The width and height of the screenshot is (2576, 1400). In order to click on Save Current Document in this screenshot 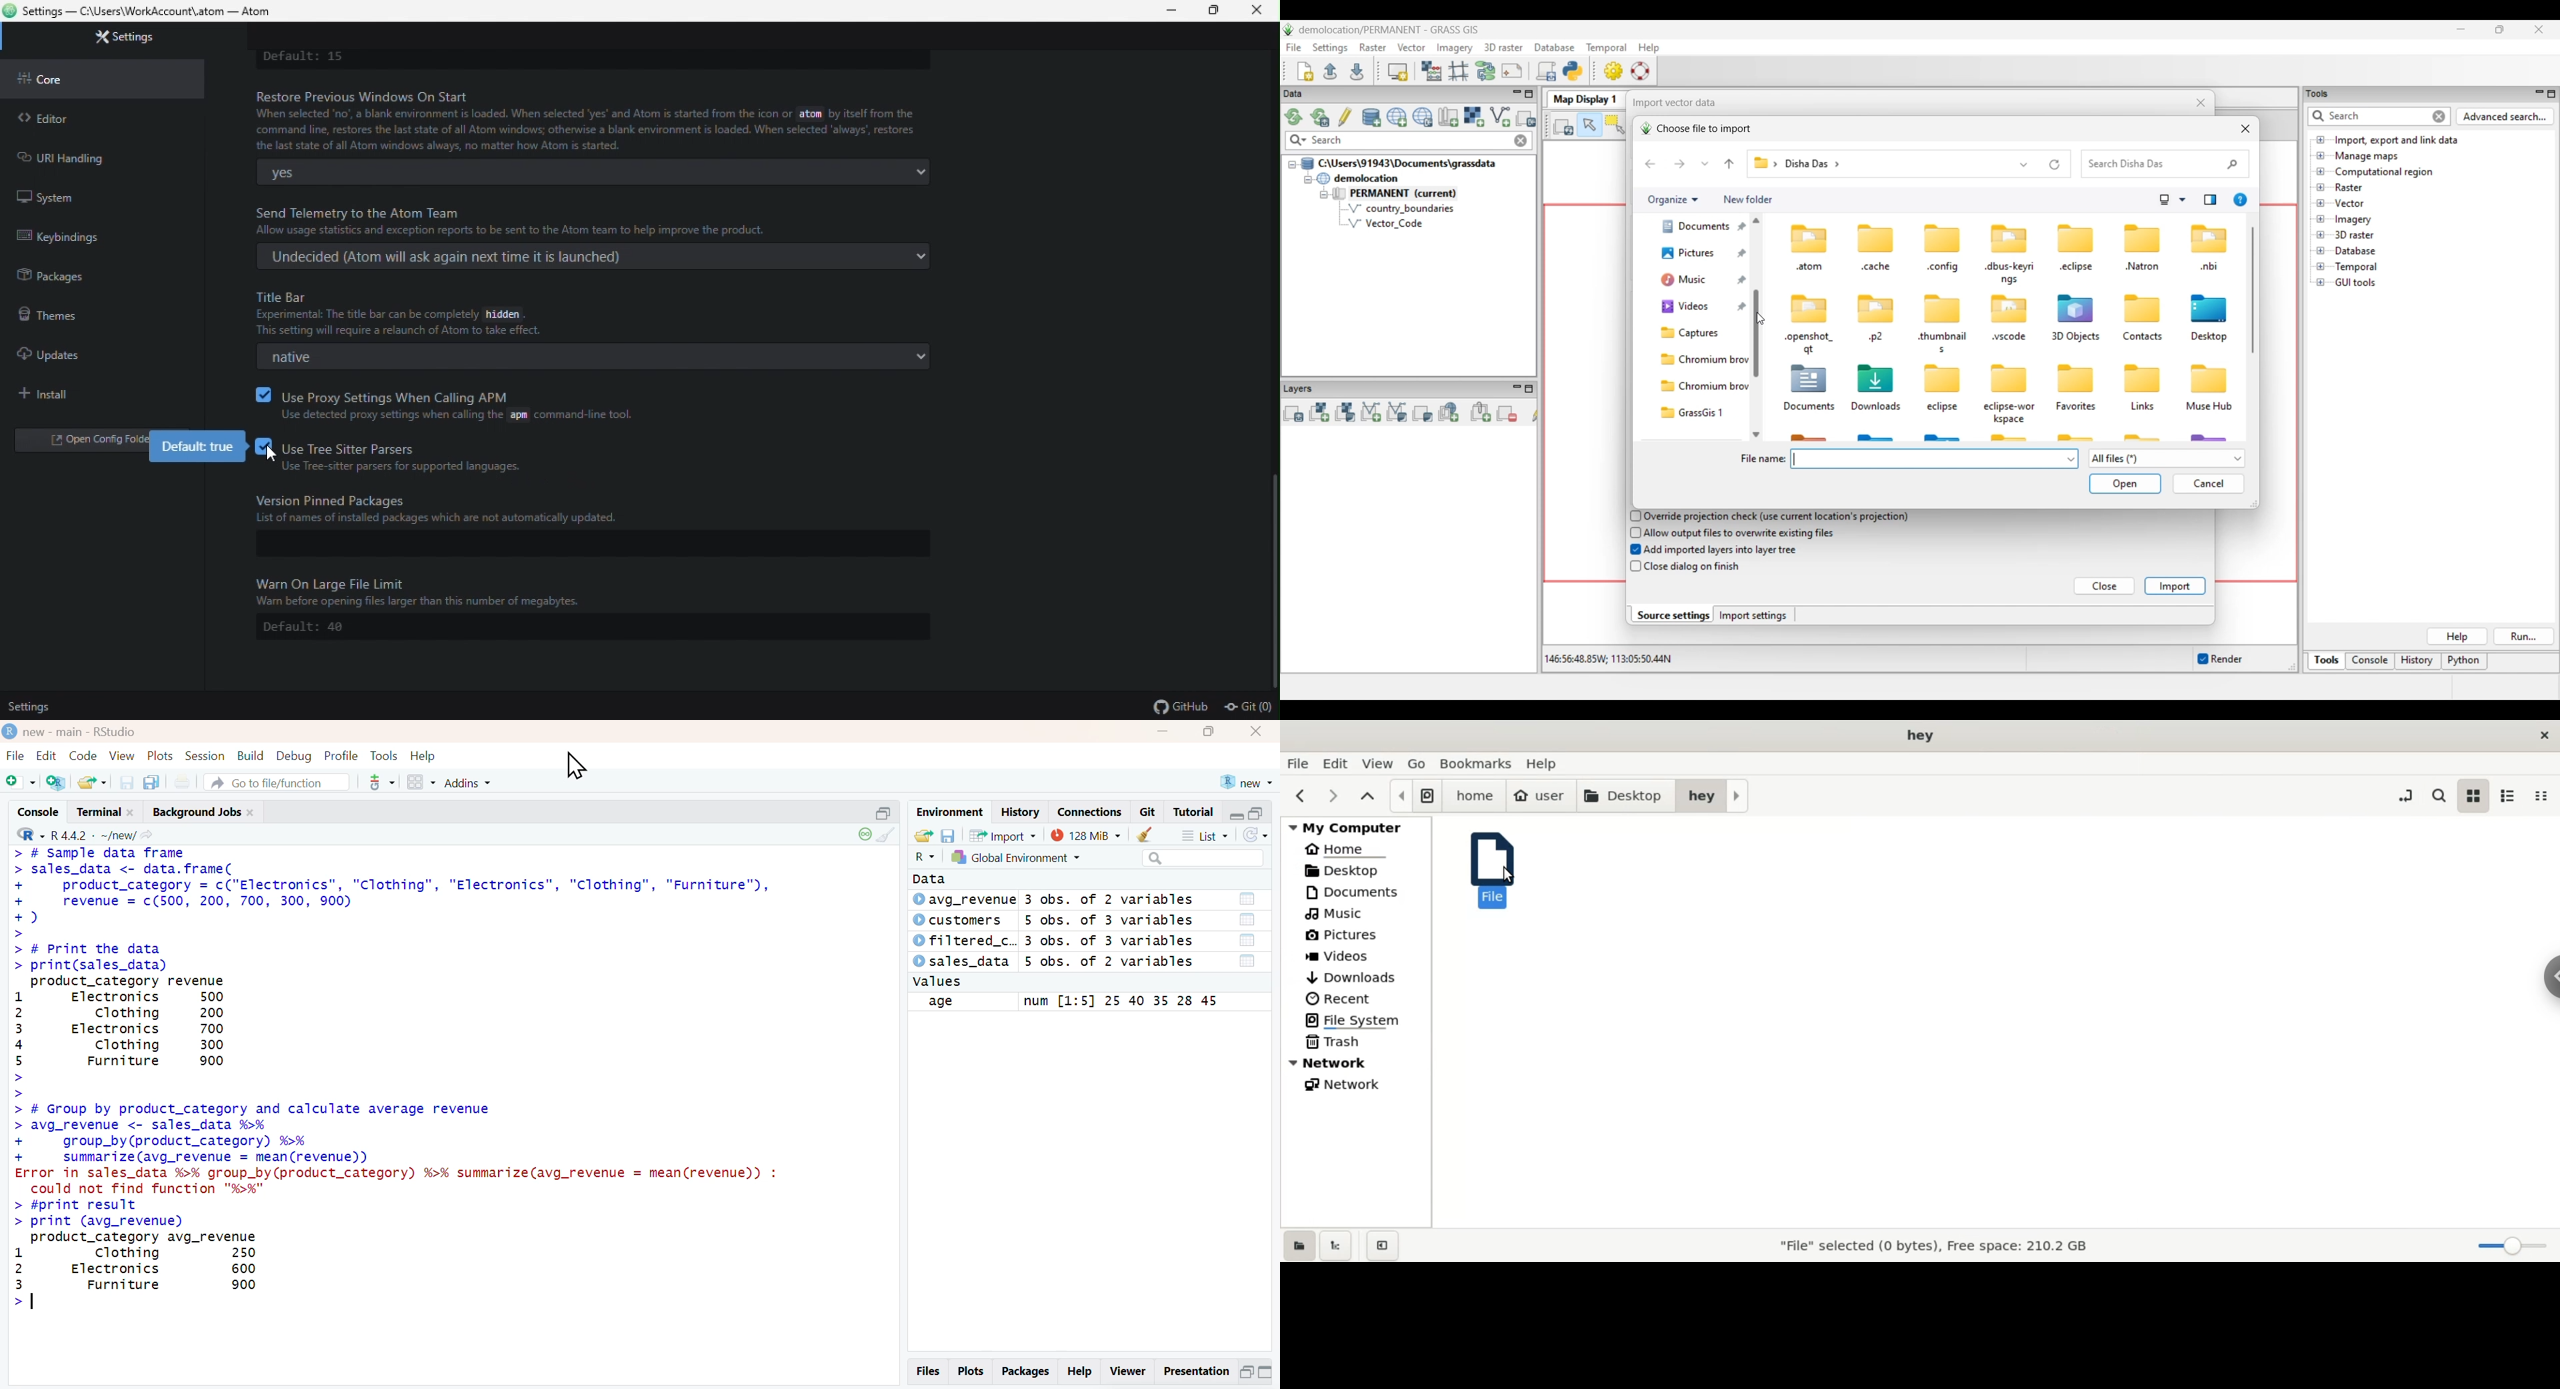, I will do `click(127, 783)`.